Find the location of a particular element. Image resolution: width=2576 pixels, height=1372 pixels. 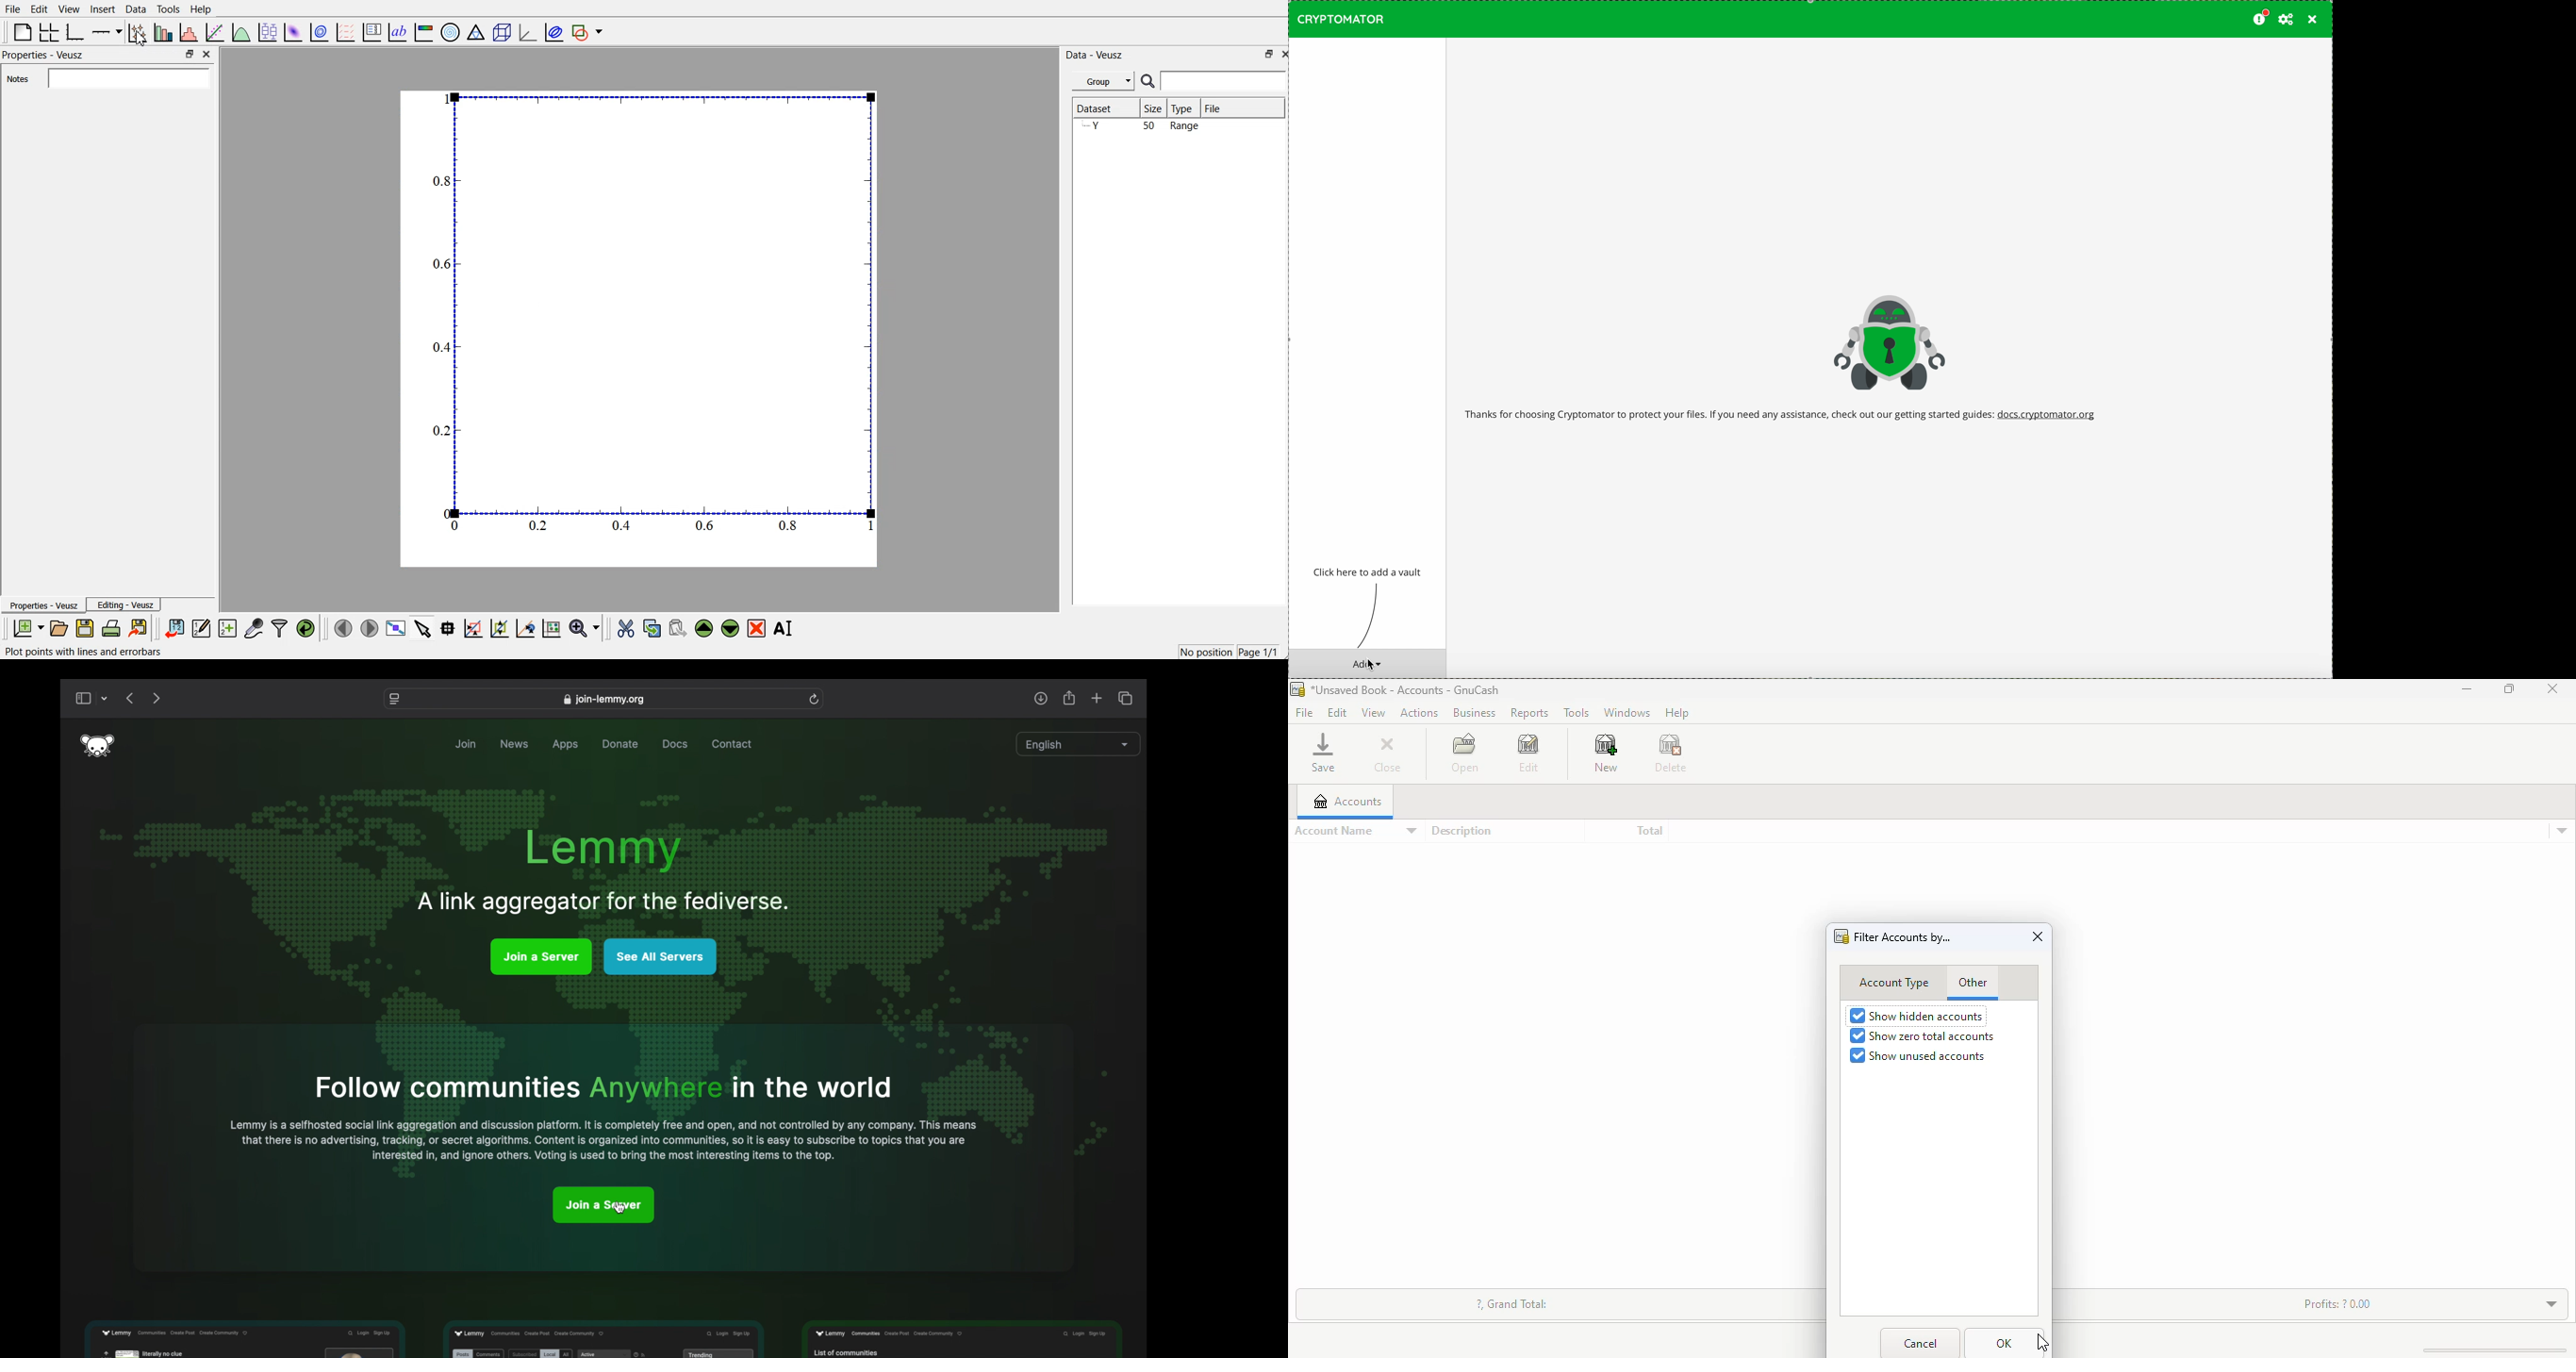

fit a function is located at coordinates (217, 31).